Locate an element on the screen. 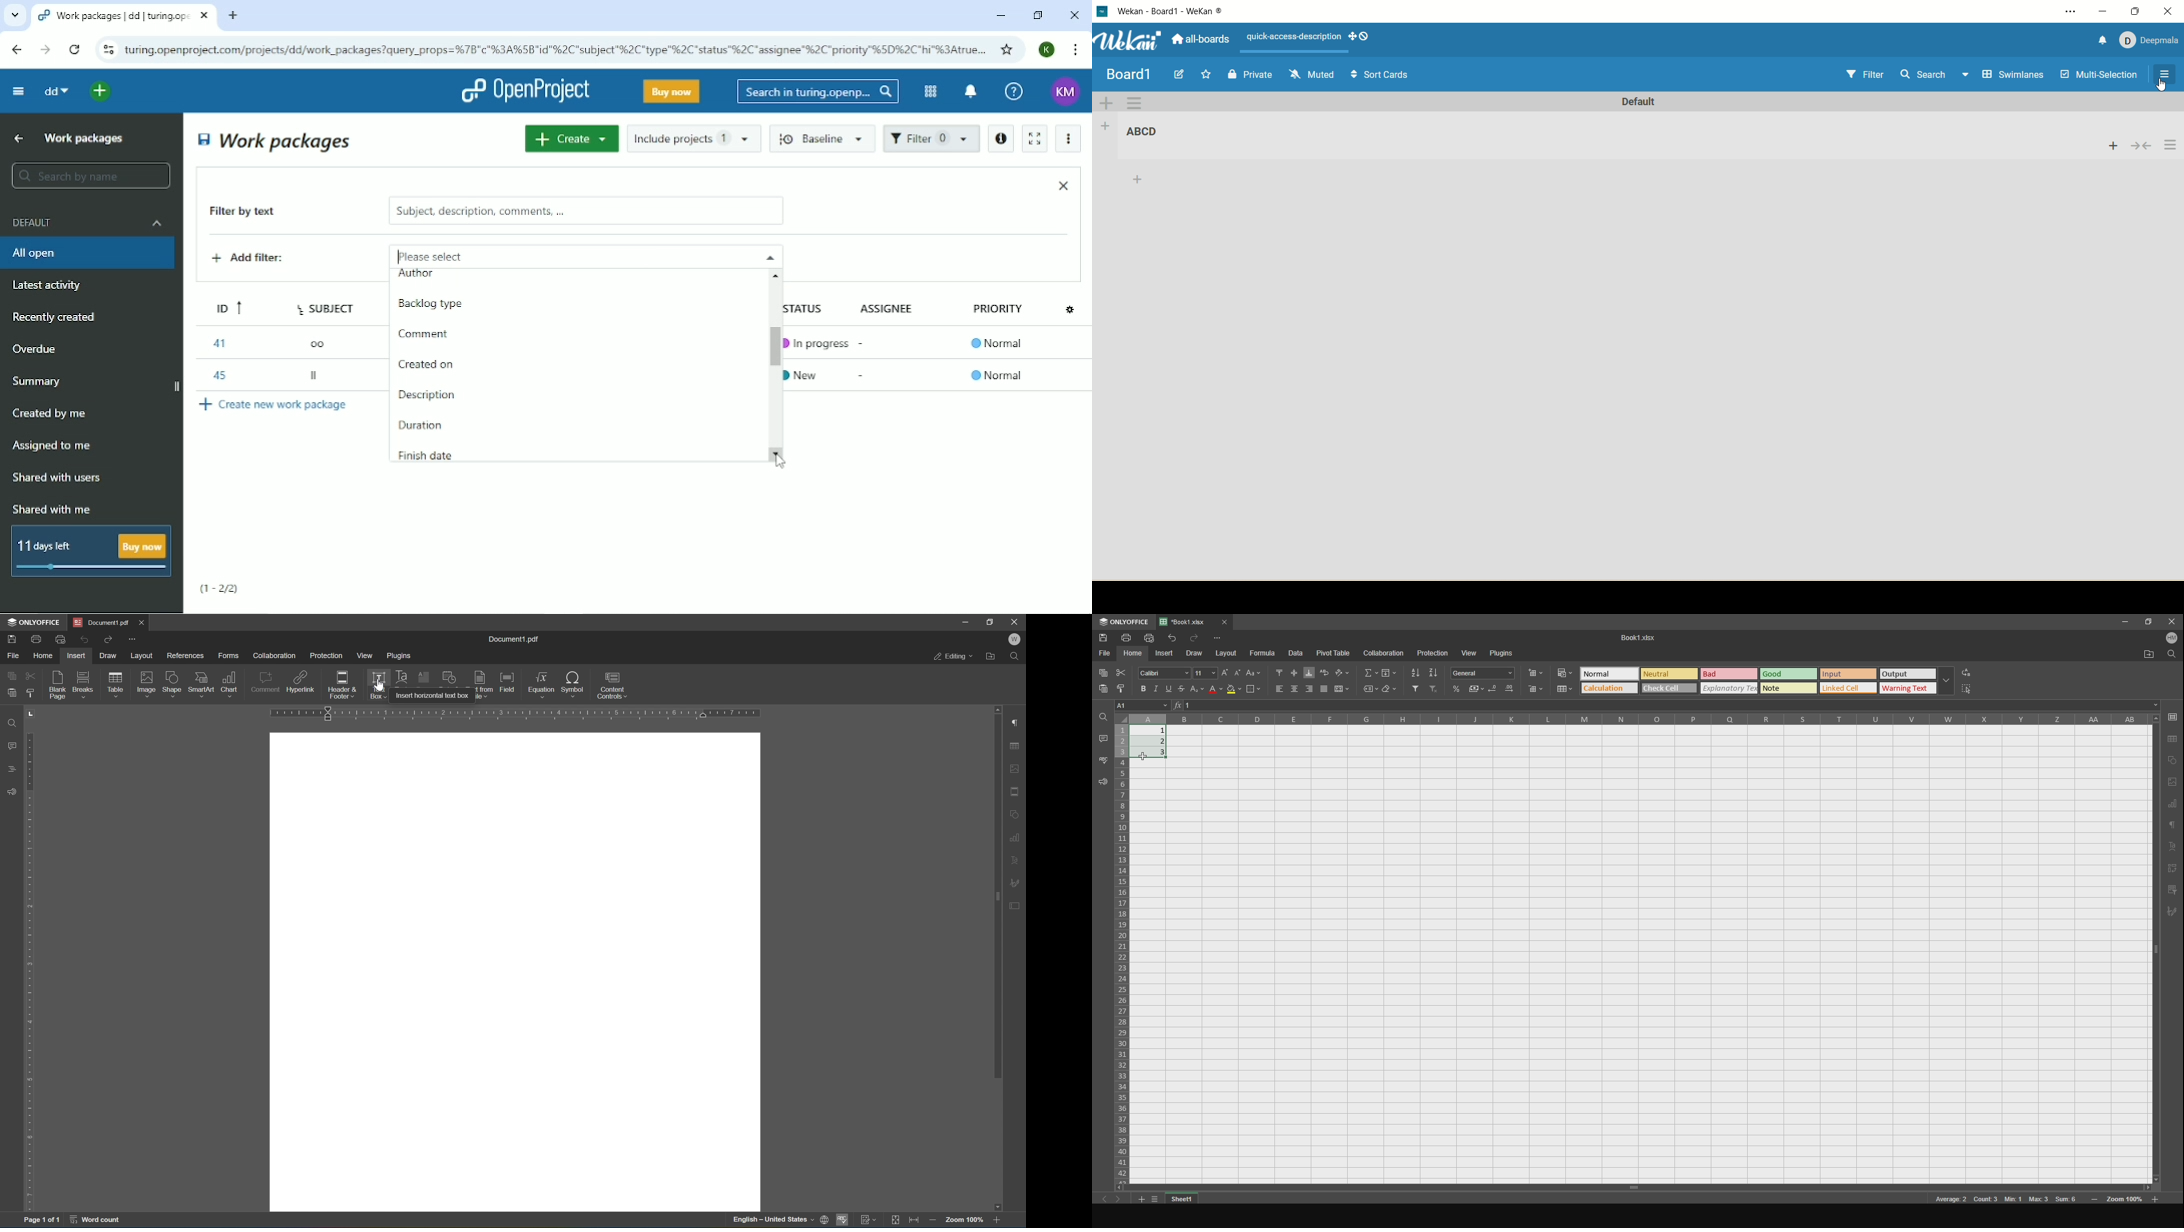  Headings is located at coordinates (12, 769).